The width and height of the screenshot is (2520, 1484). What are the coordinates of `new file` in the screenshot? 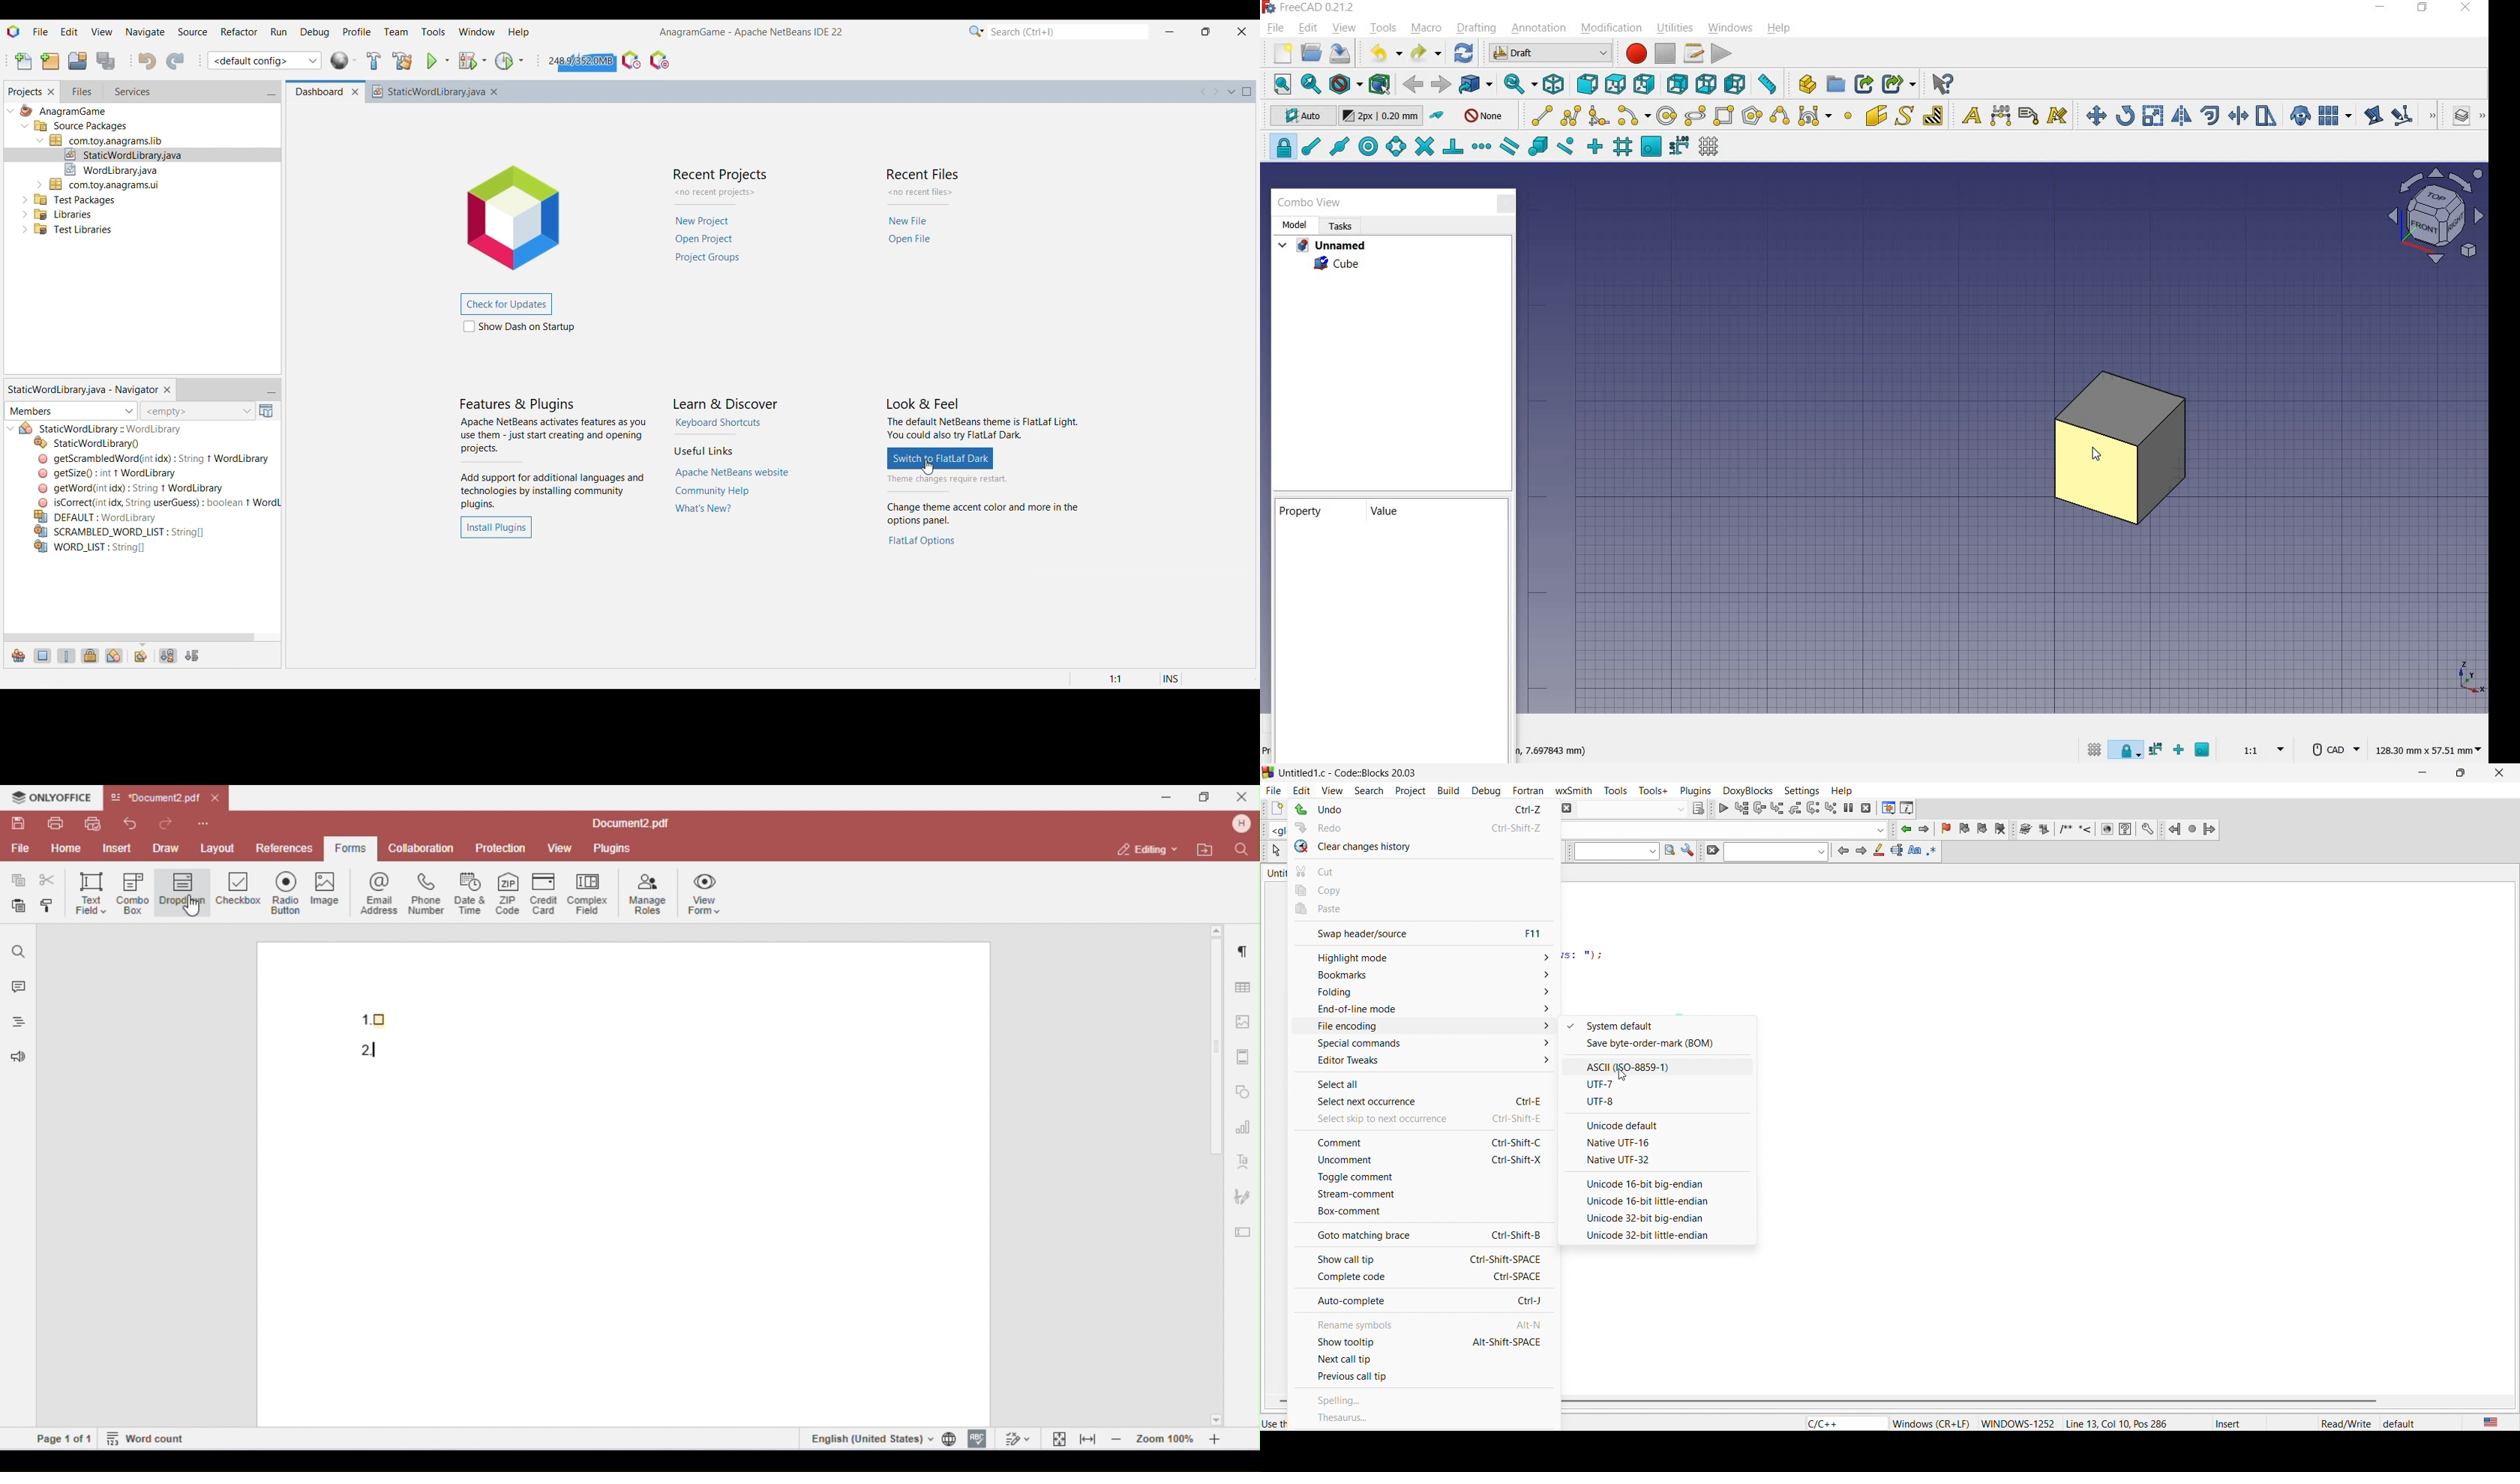 It's located at (1274, 808).